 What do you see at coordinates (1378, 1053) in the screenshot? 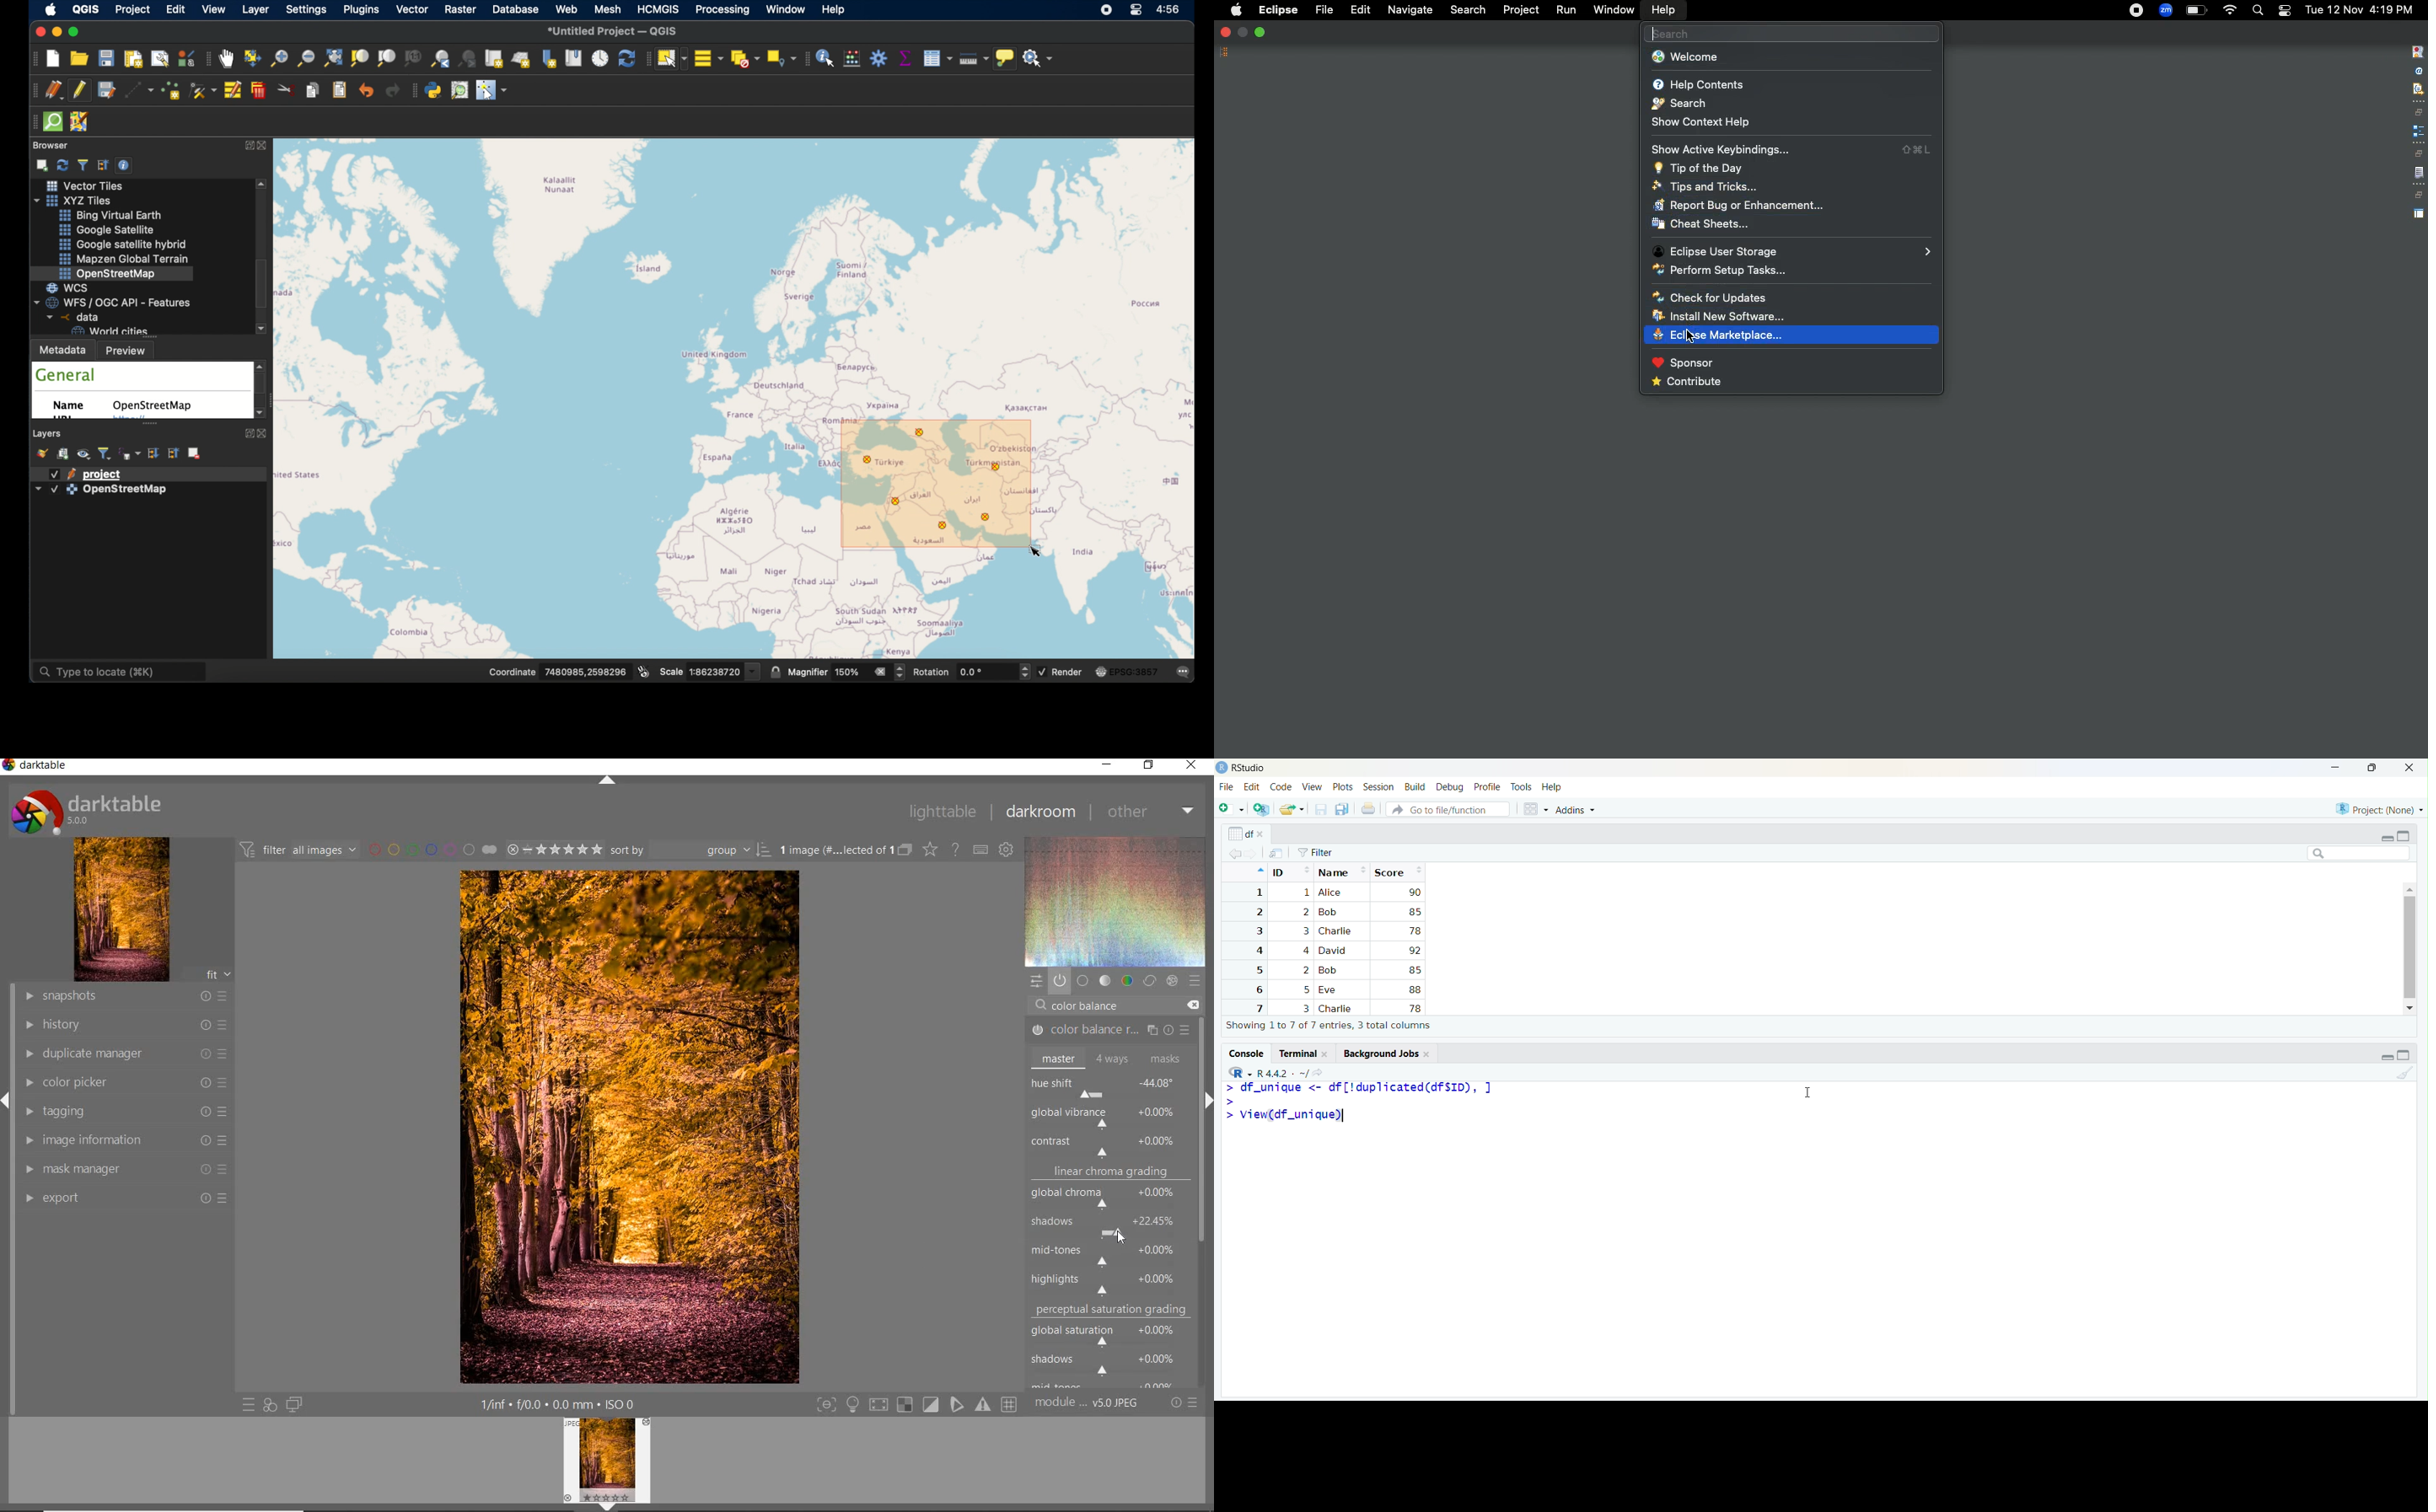
I see `background jobs` at bounding box center [1378, 1053].